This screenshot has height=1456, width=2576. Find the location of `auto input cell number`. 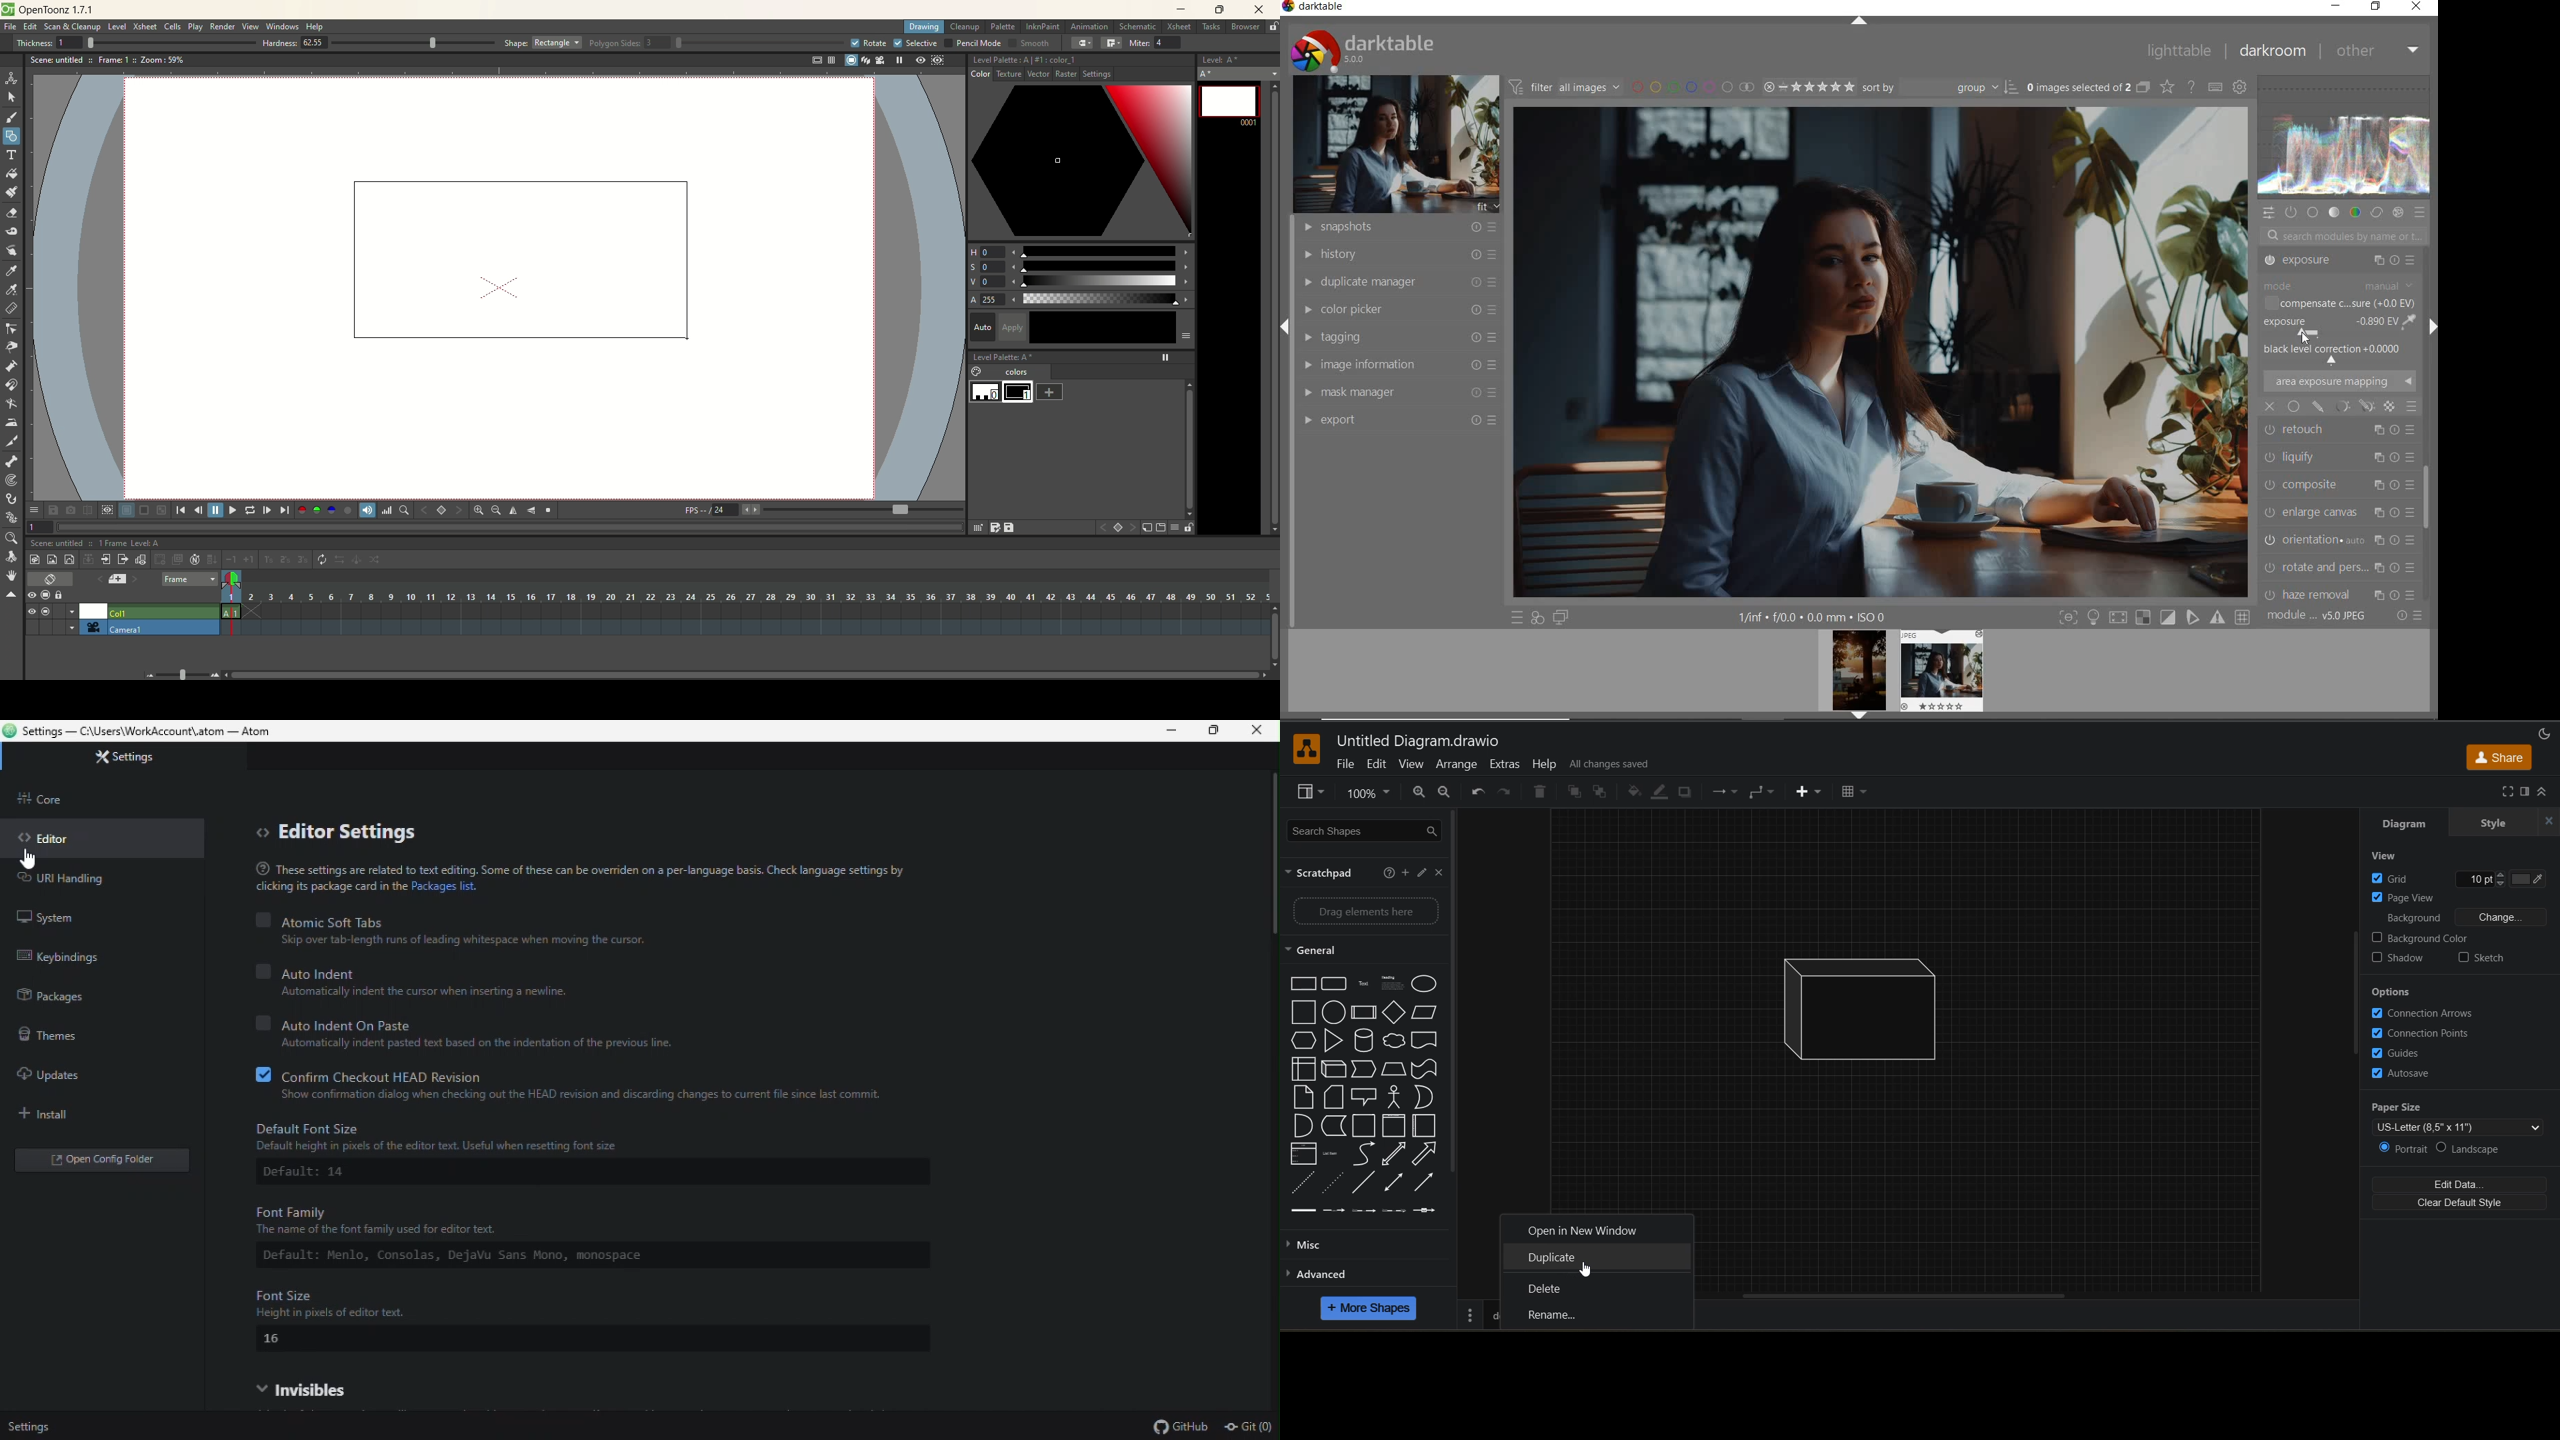

auto input cell number is located at coordinates (195, 559).